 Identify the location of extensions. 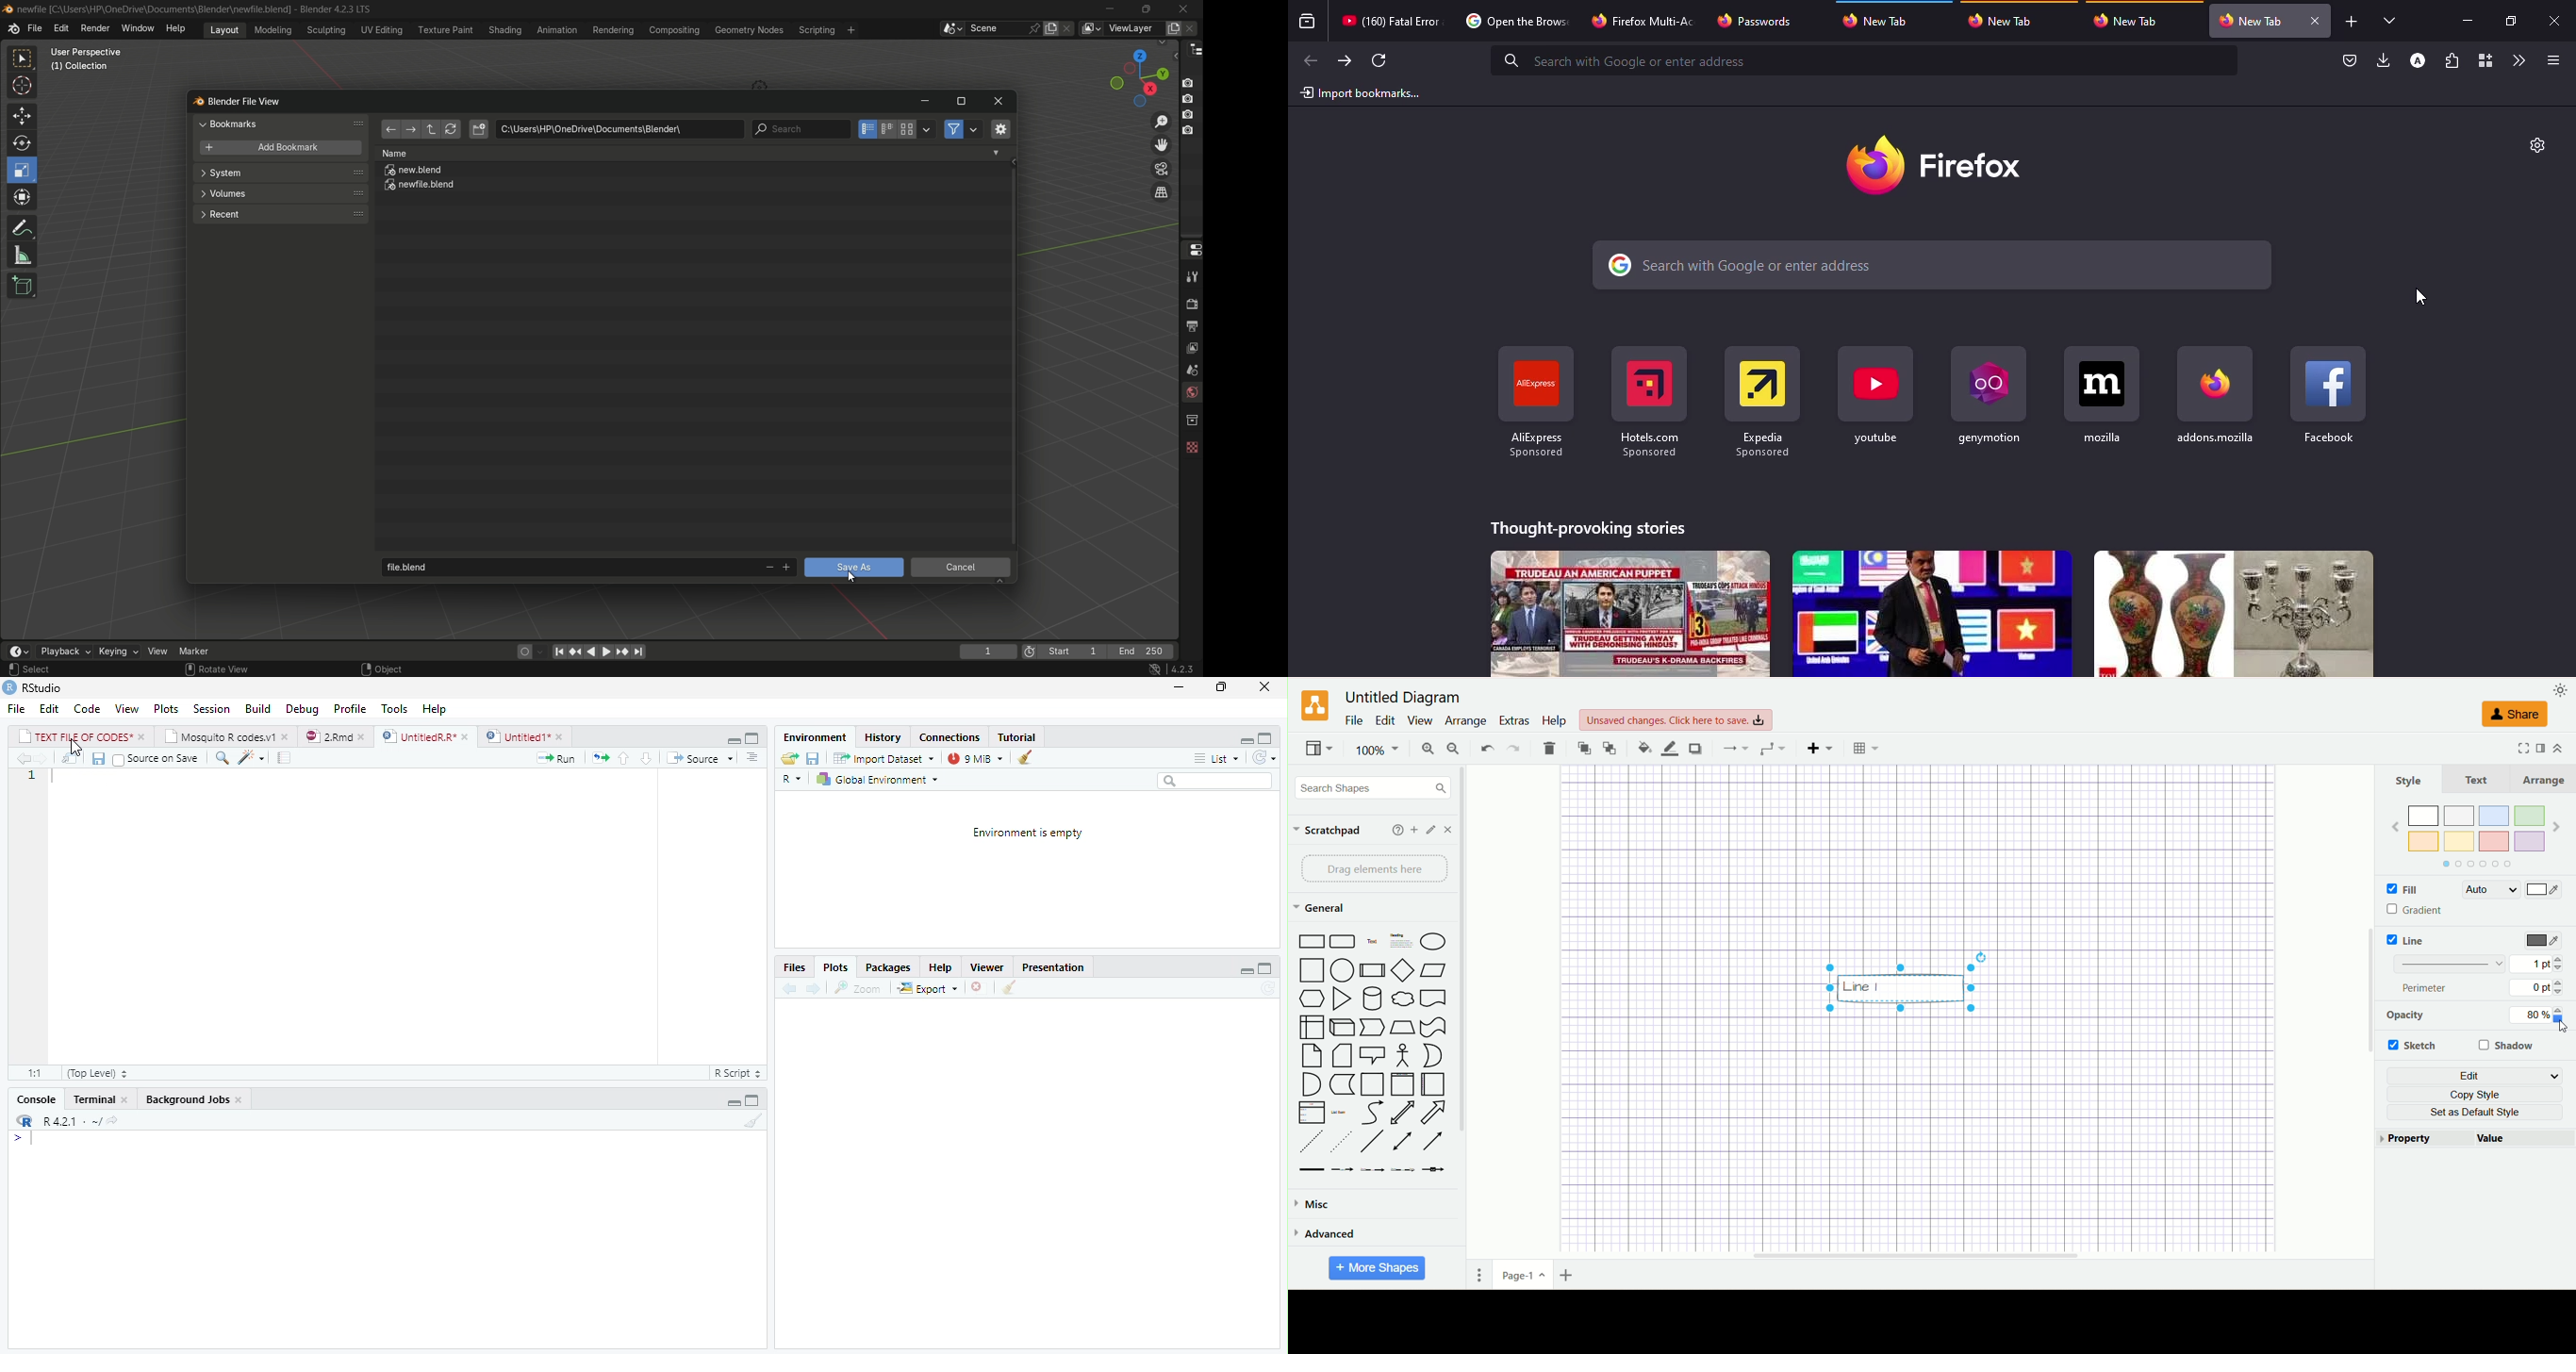
(2453, 60).